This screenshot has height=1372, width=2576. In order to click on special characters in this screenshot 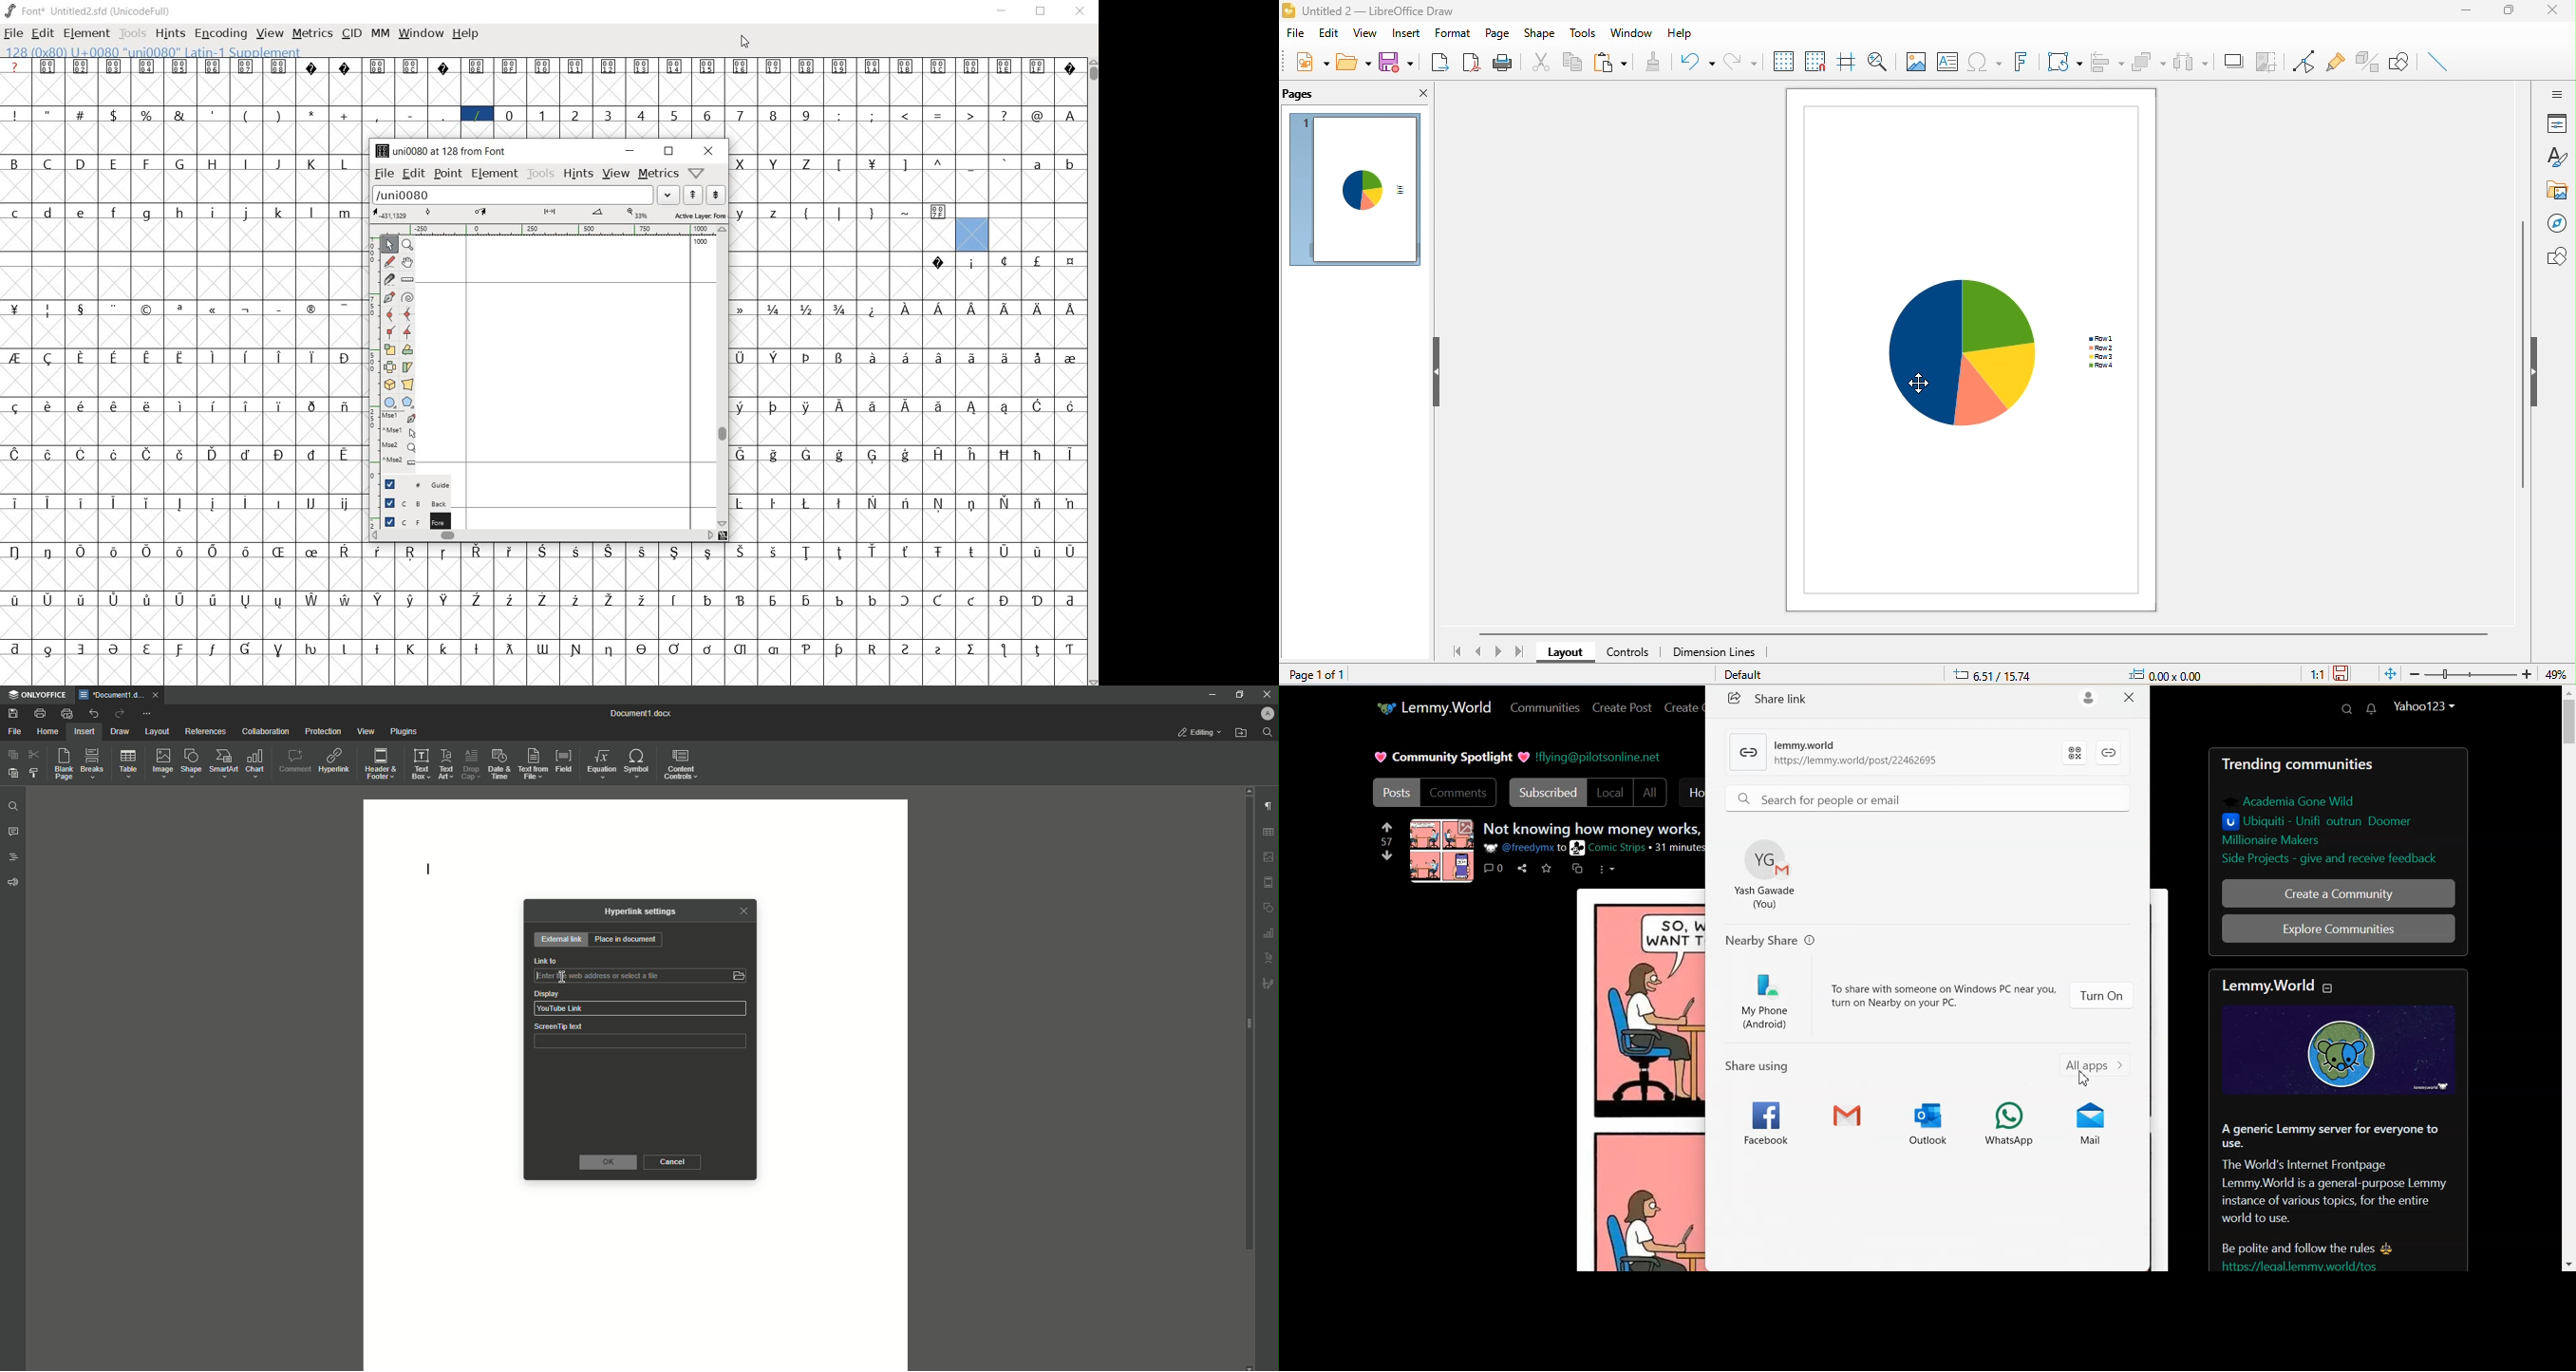, I will do `click(1984, 61)`.